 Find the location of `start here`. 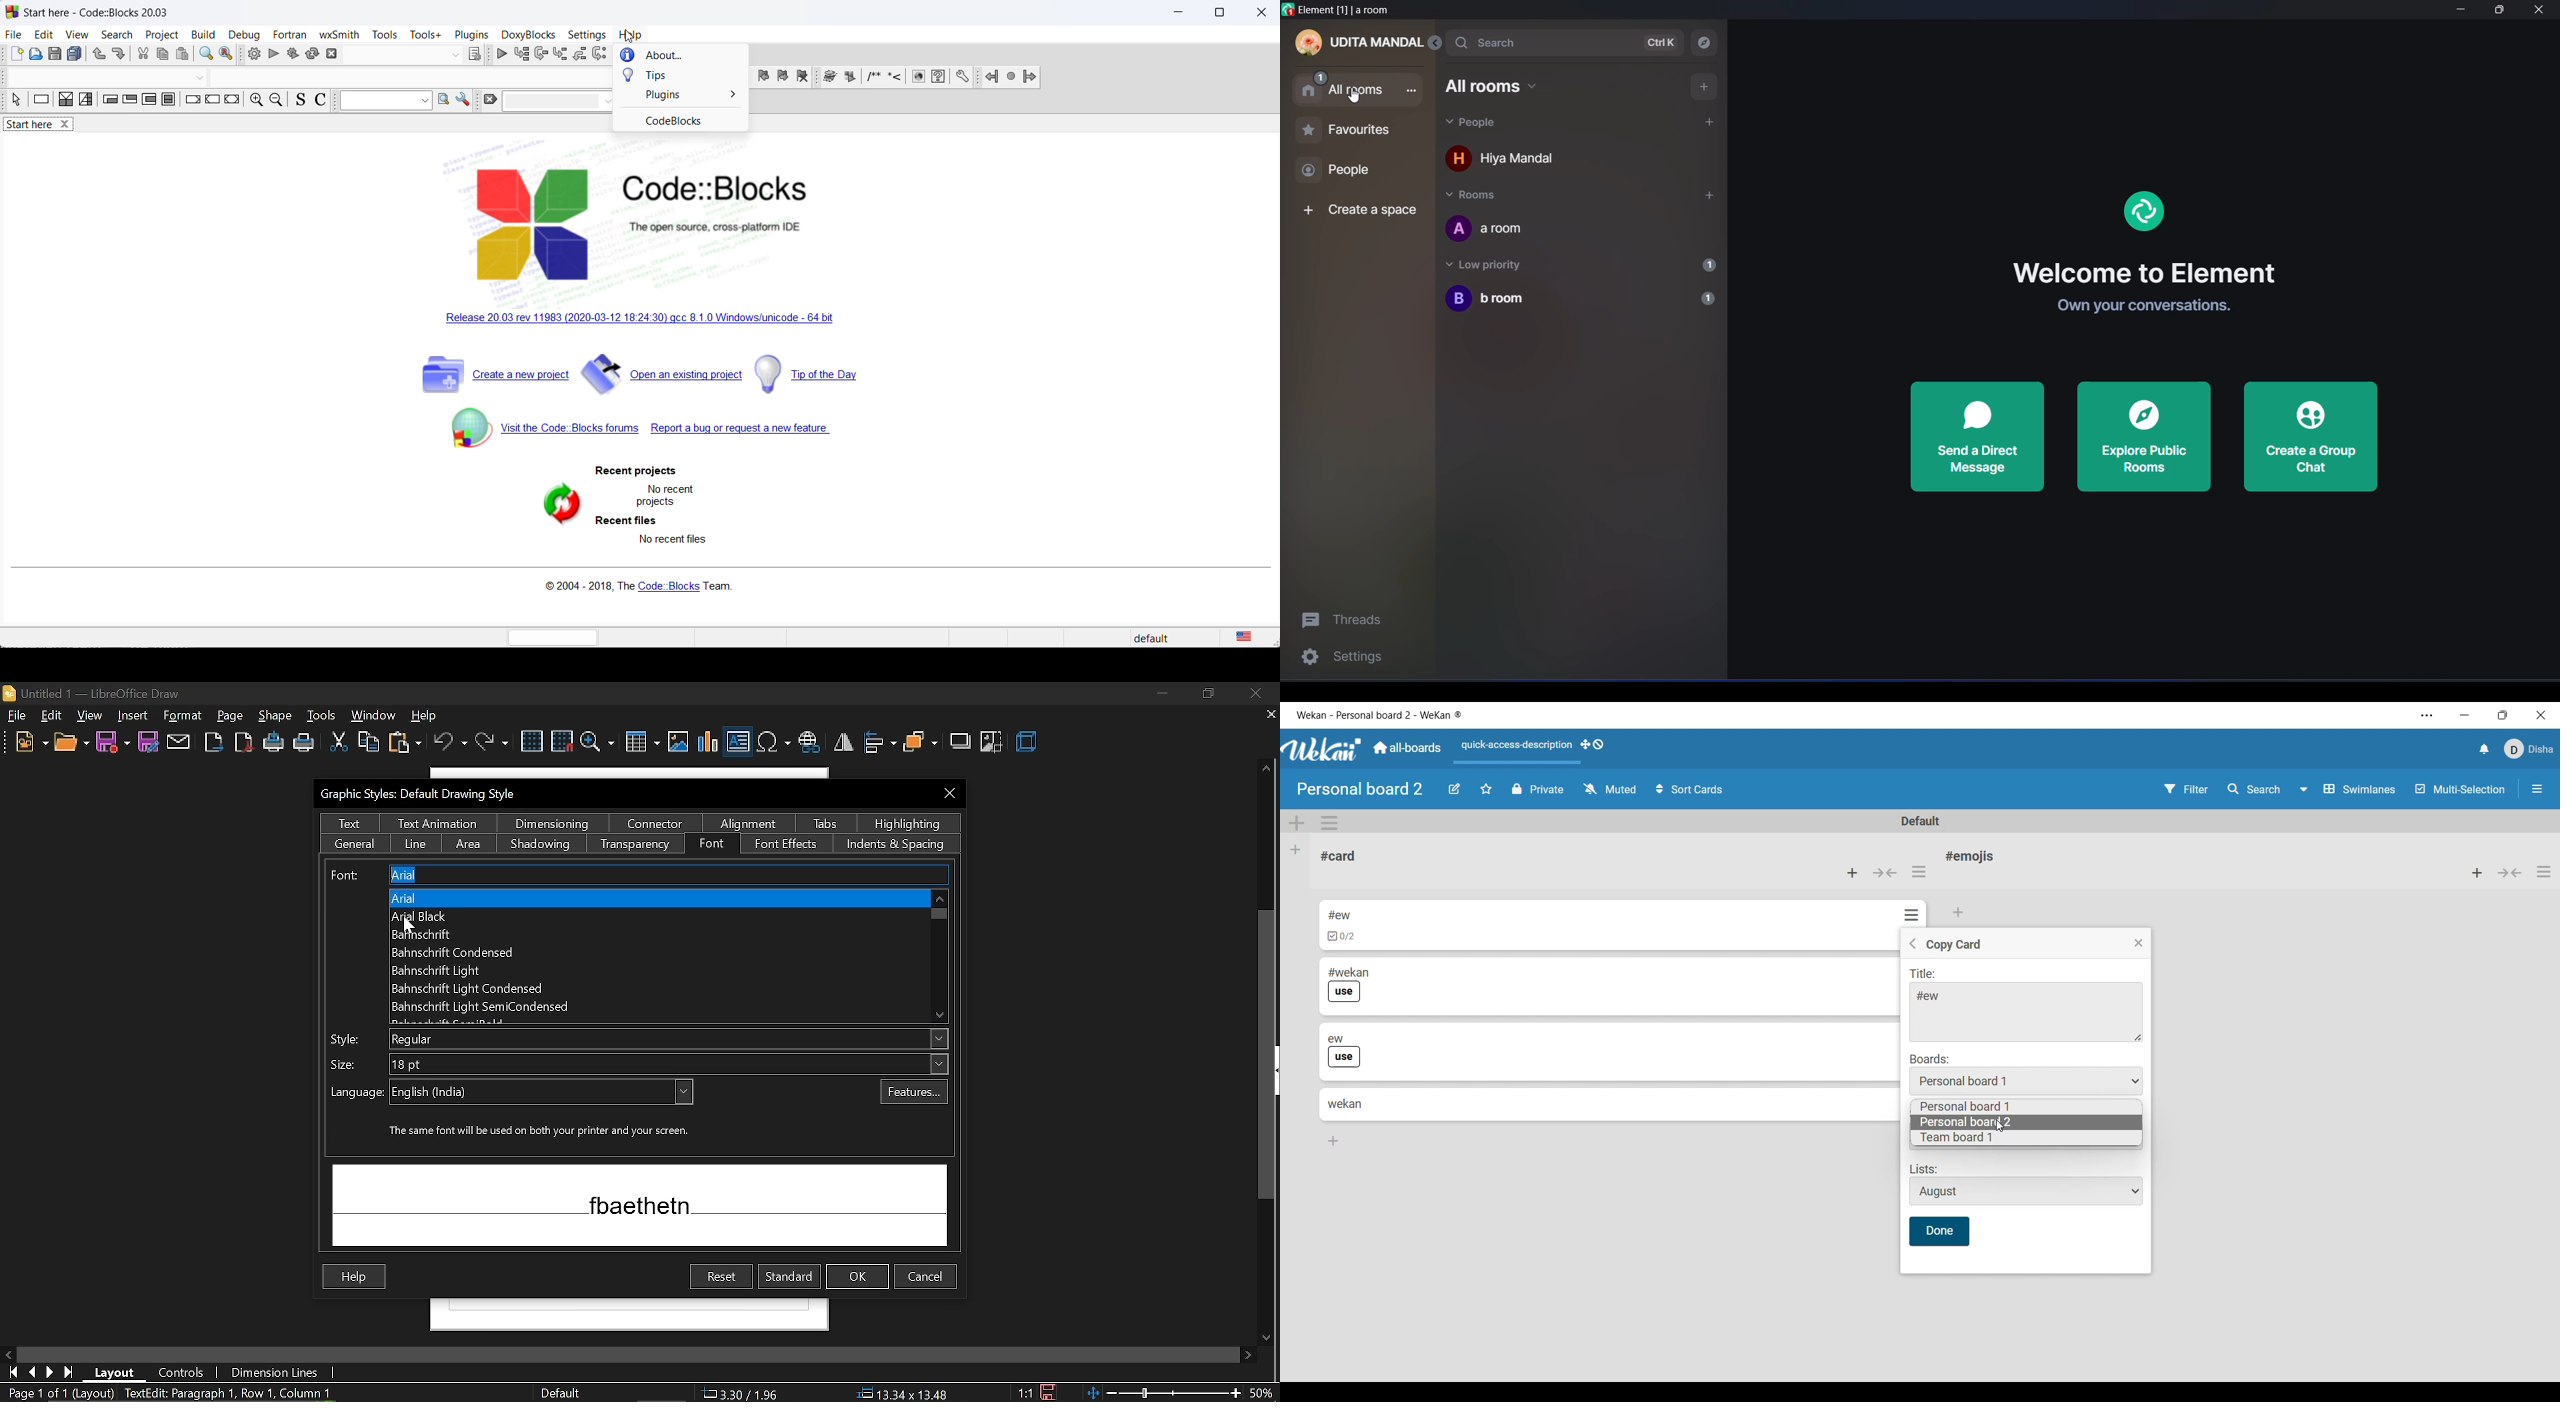

start here is located at coordinates (46, 125).